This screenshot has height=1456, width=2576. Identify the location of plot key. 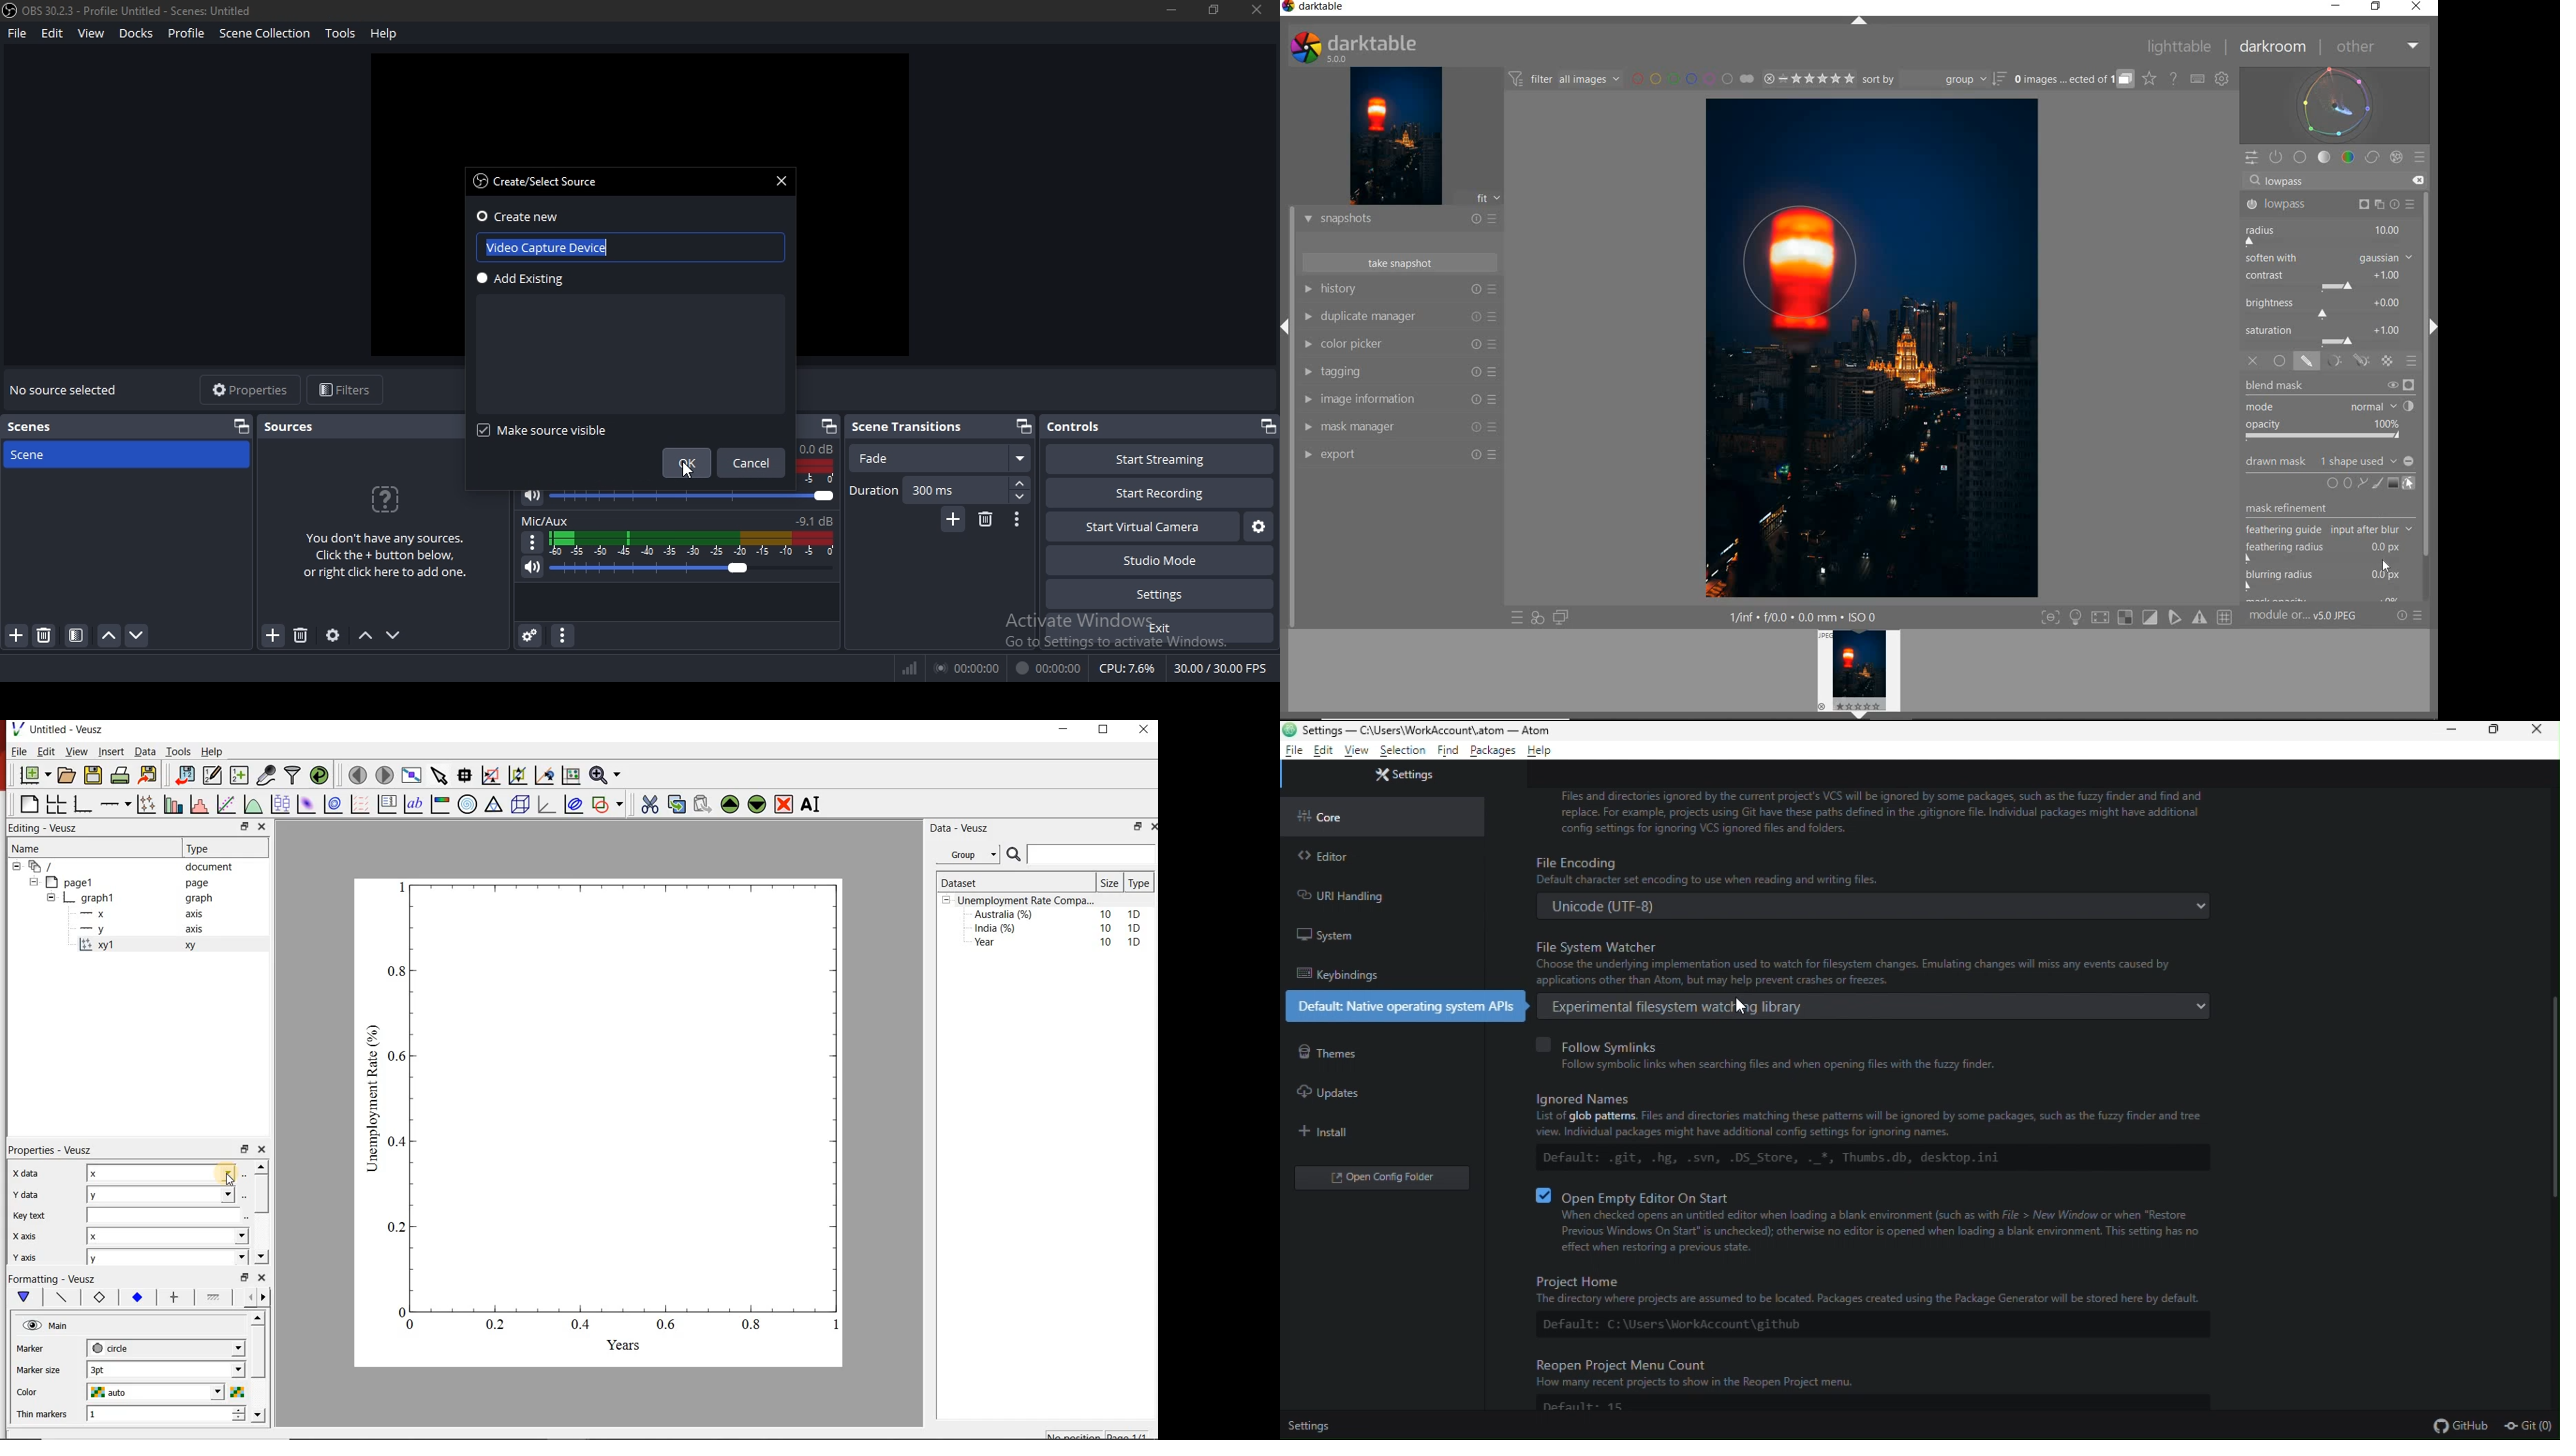
(386, 805).